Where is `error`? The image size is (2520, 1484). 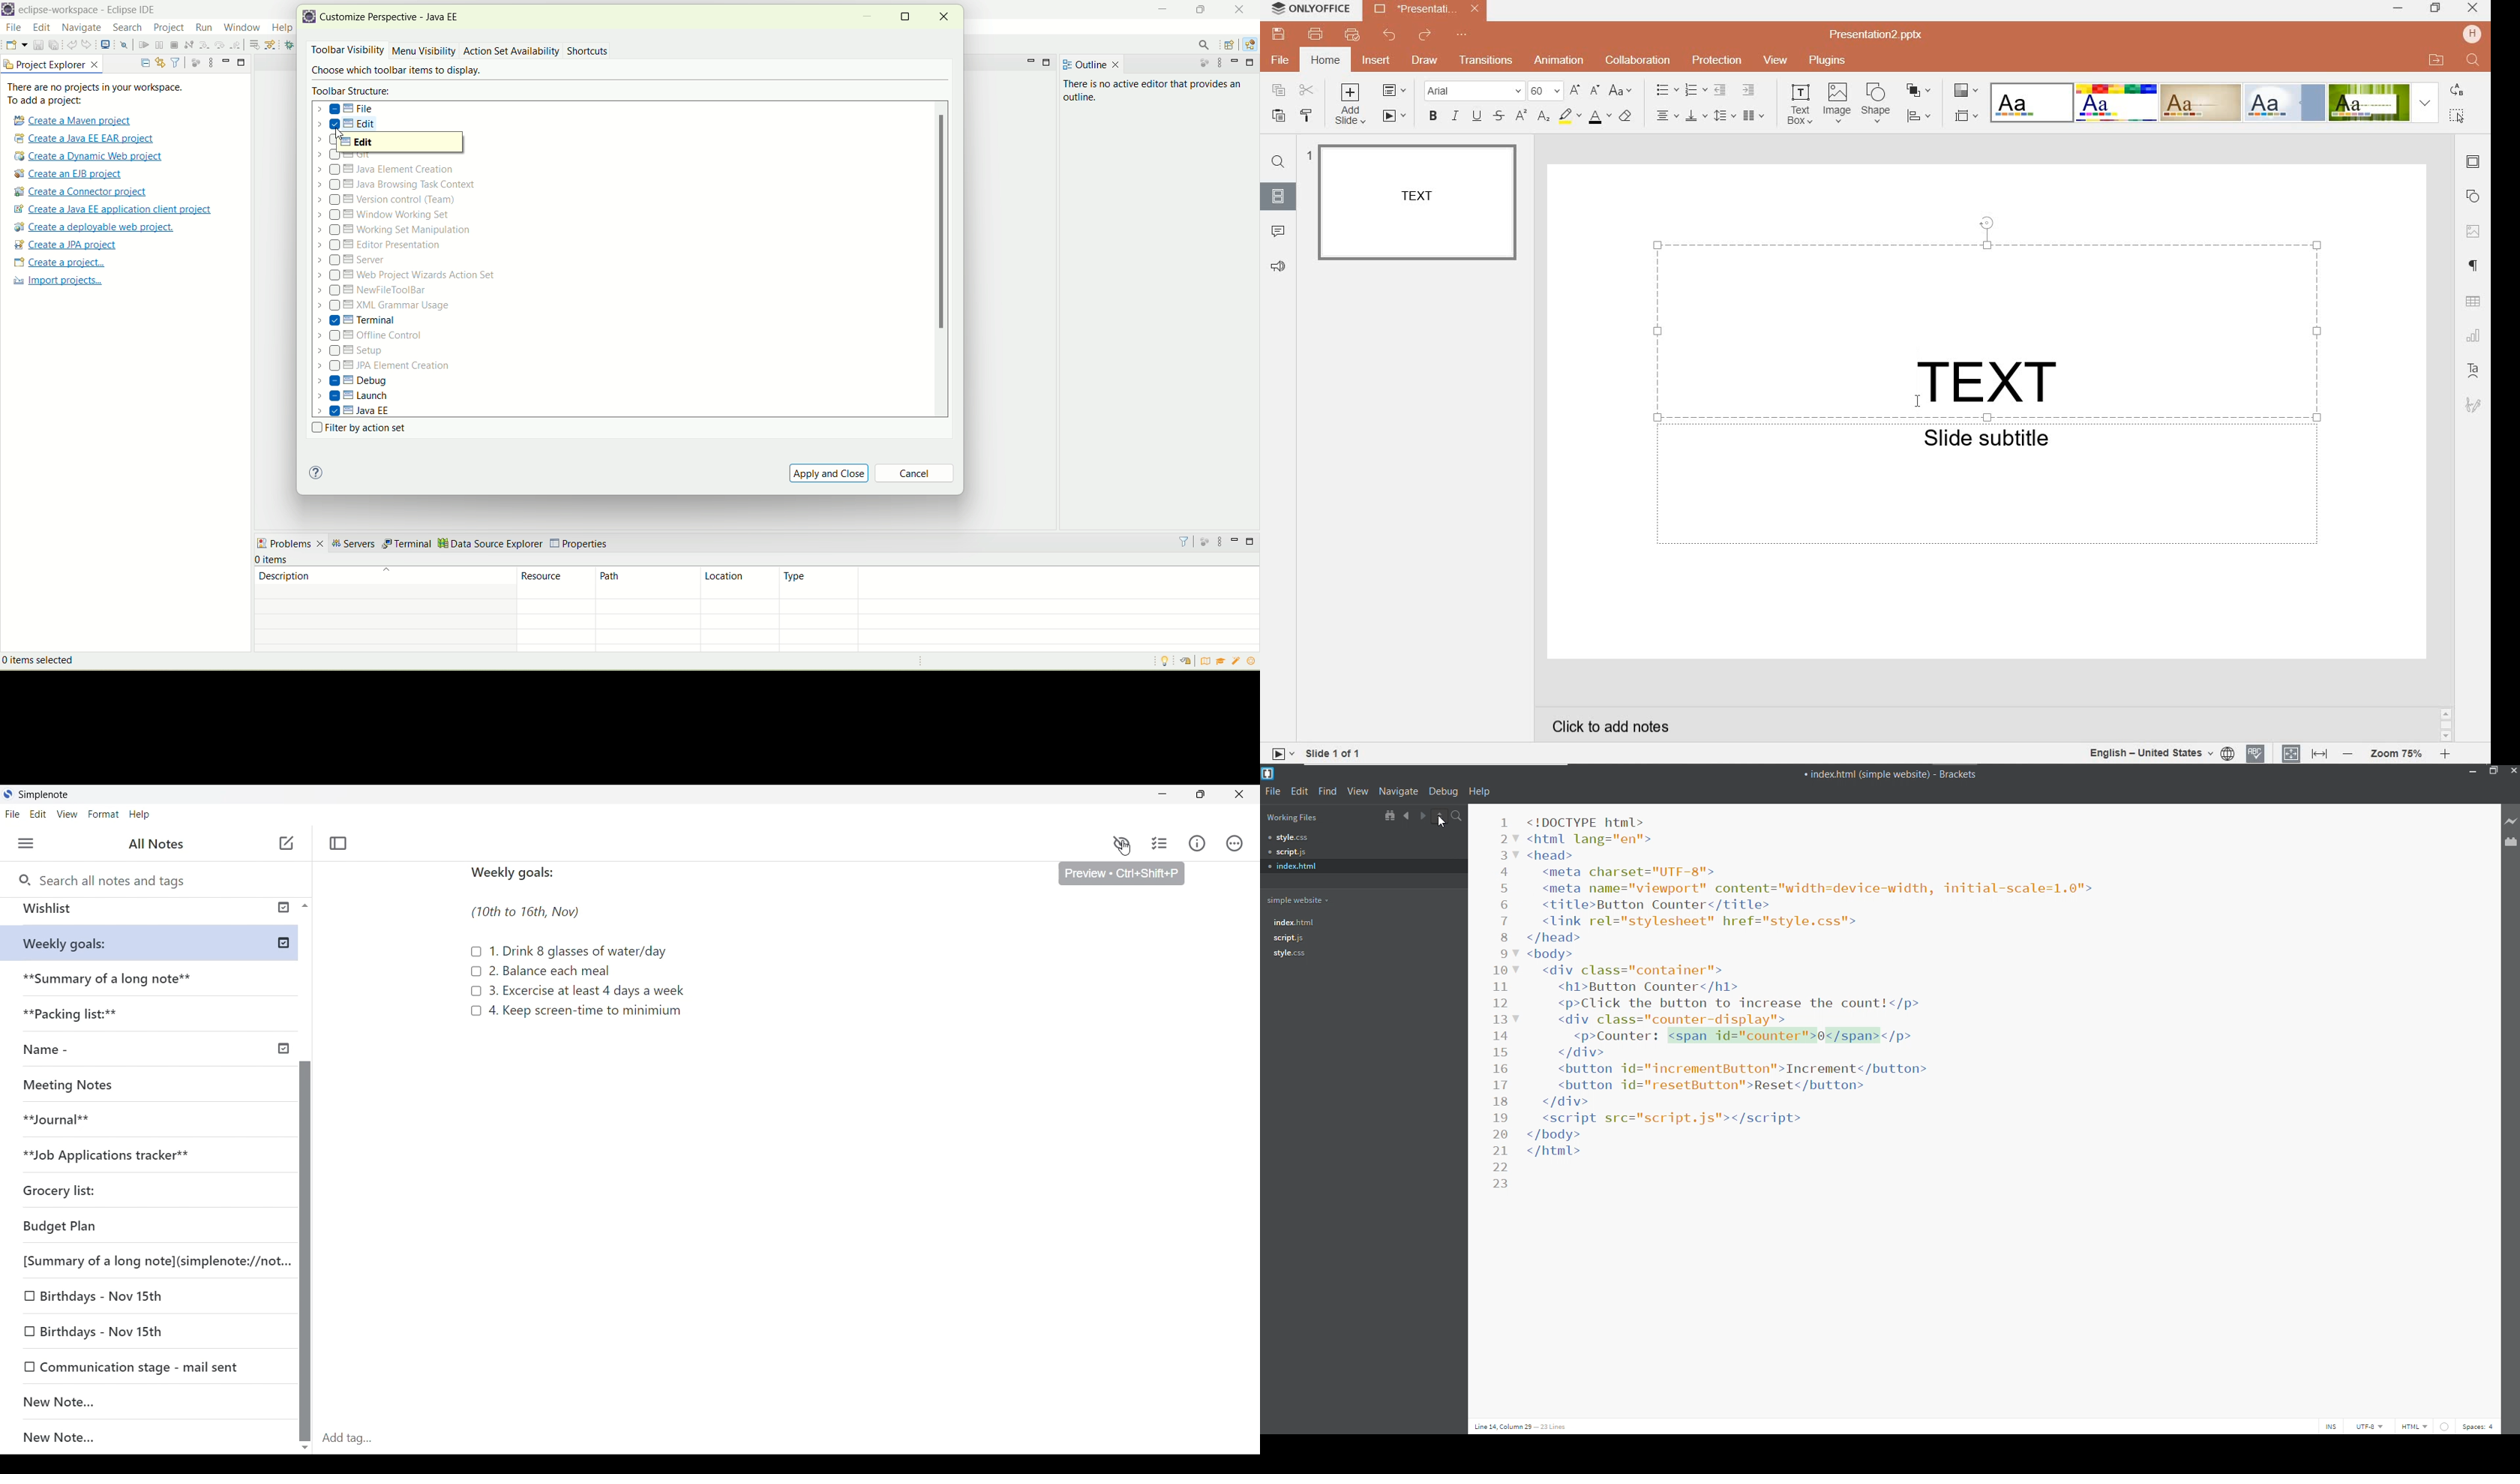 error is located at coordinates (2446, 1427).